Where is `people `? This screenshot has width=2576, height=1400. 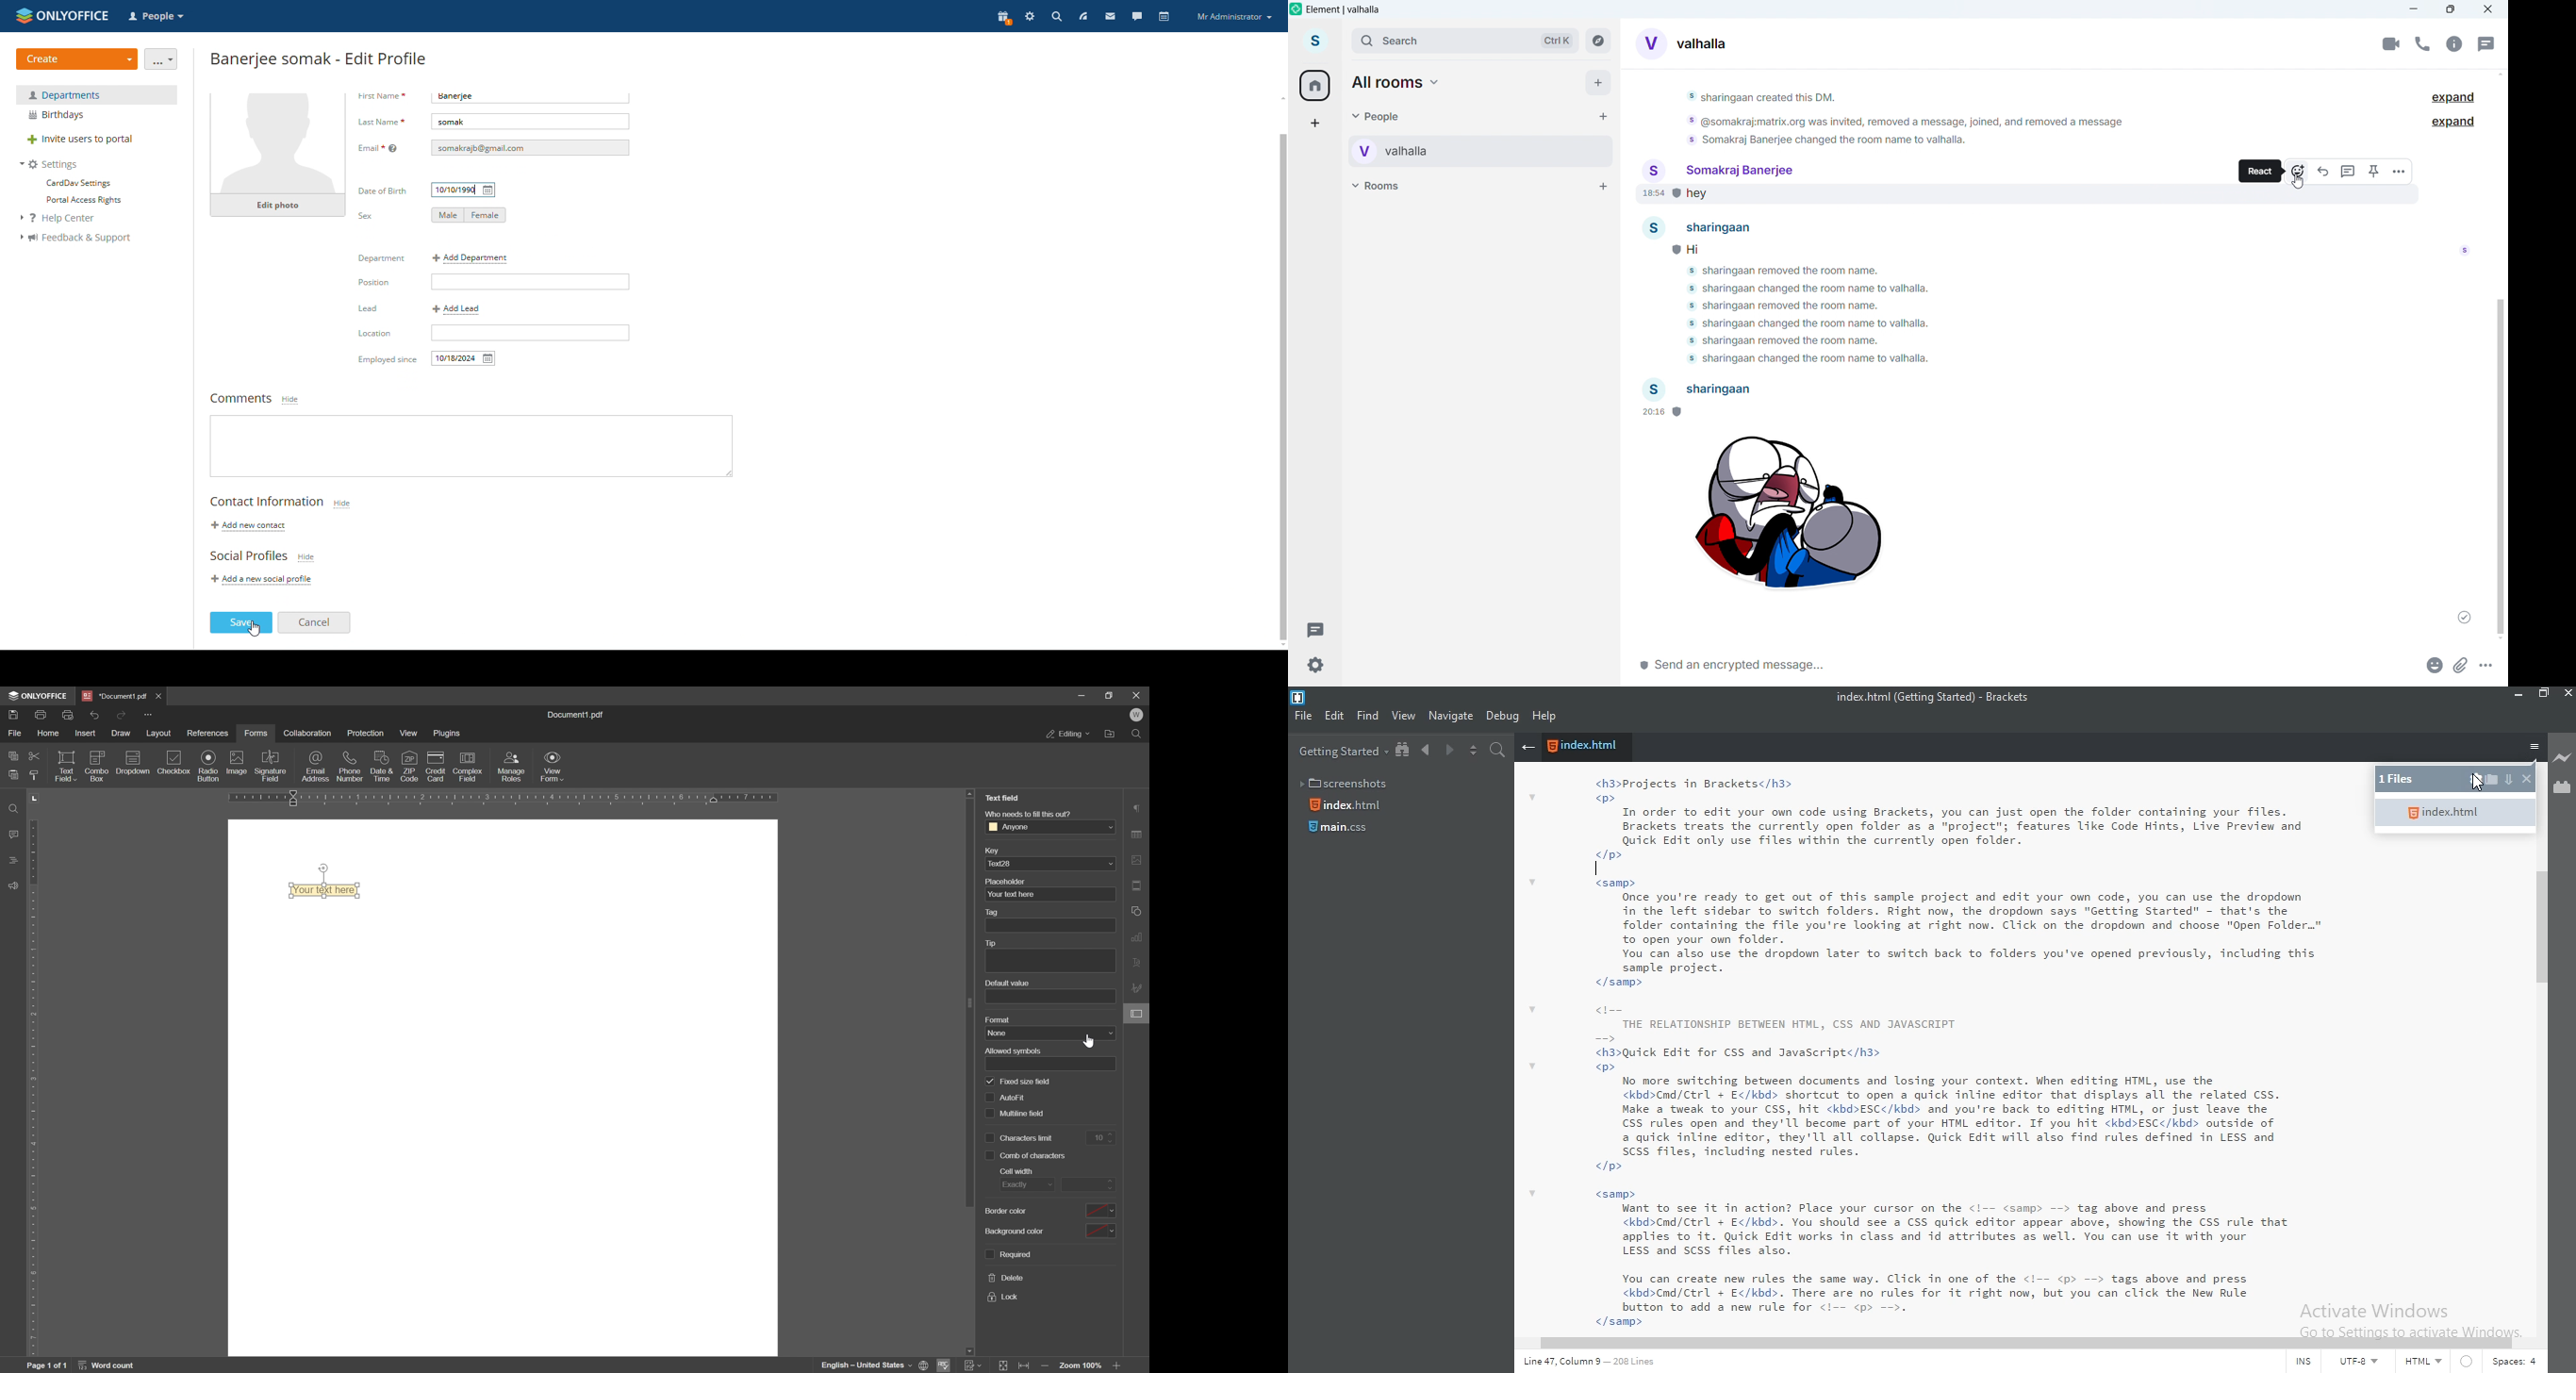
people  is located at coordinates (1377, 116).